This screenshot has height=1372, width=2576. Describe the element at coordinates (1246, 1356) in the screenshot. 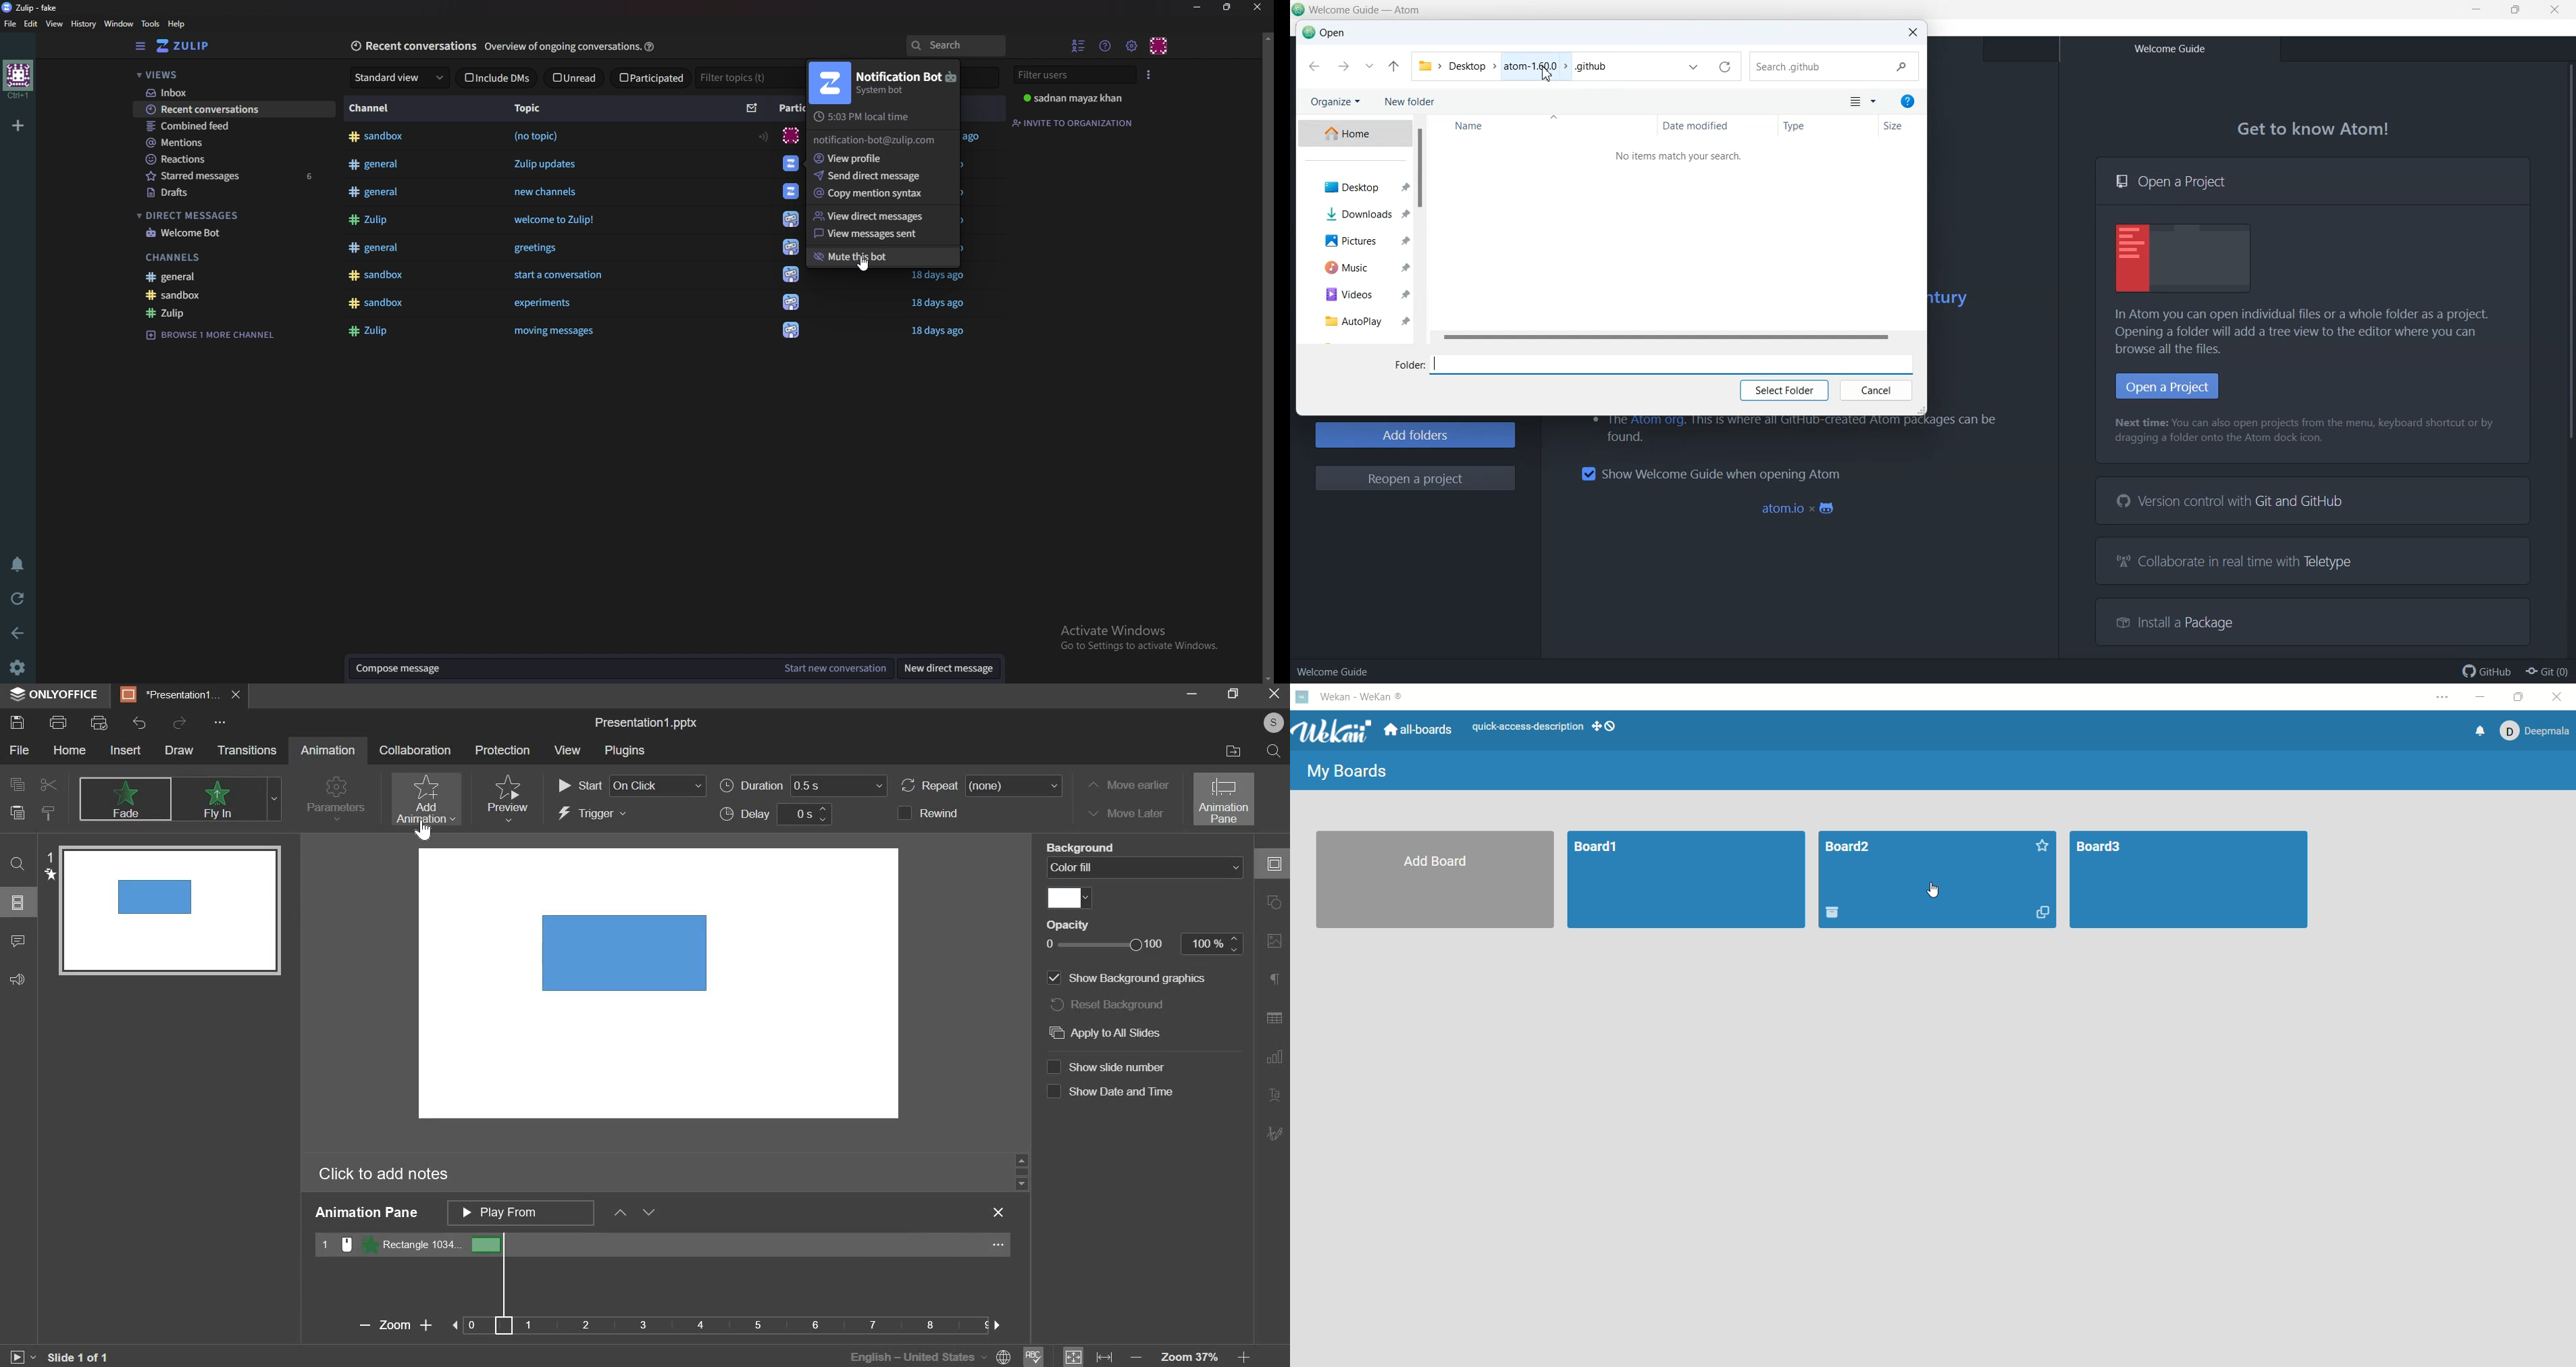

I see `zoom in` at that location.